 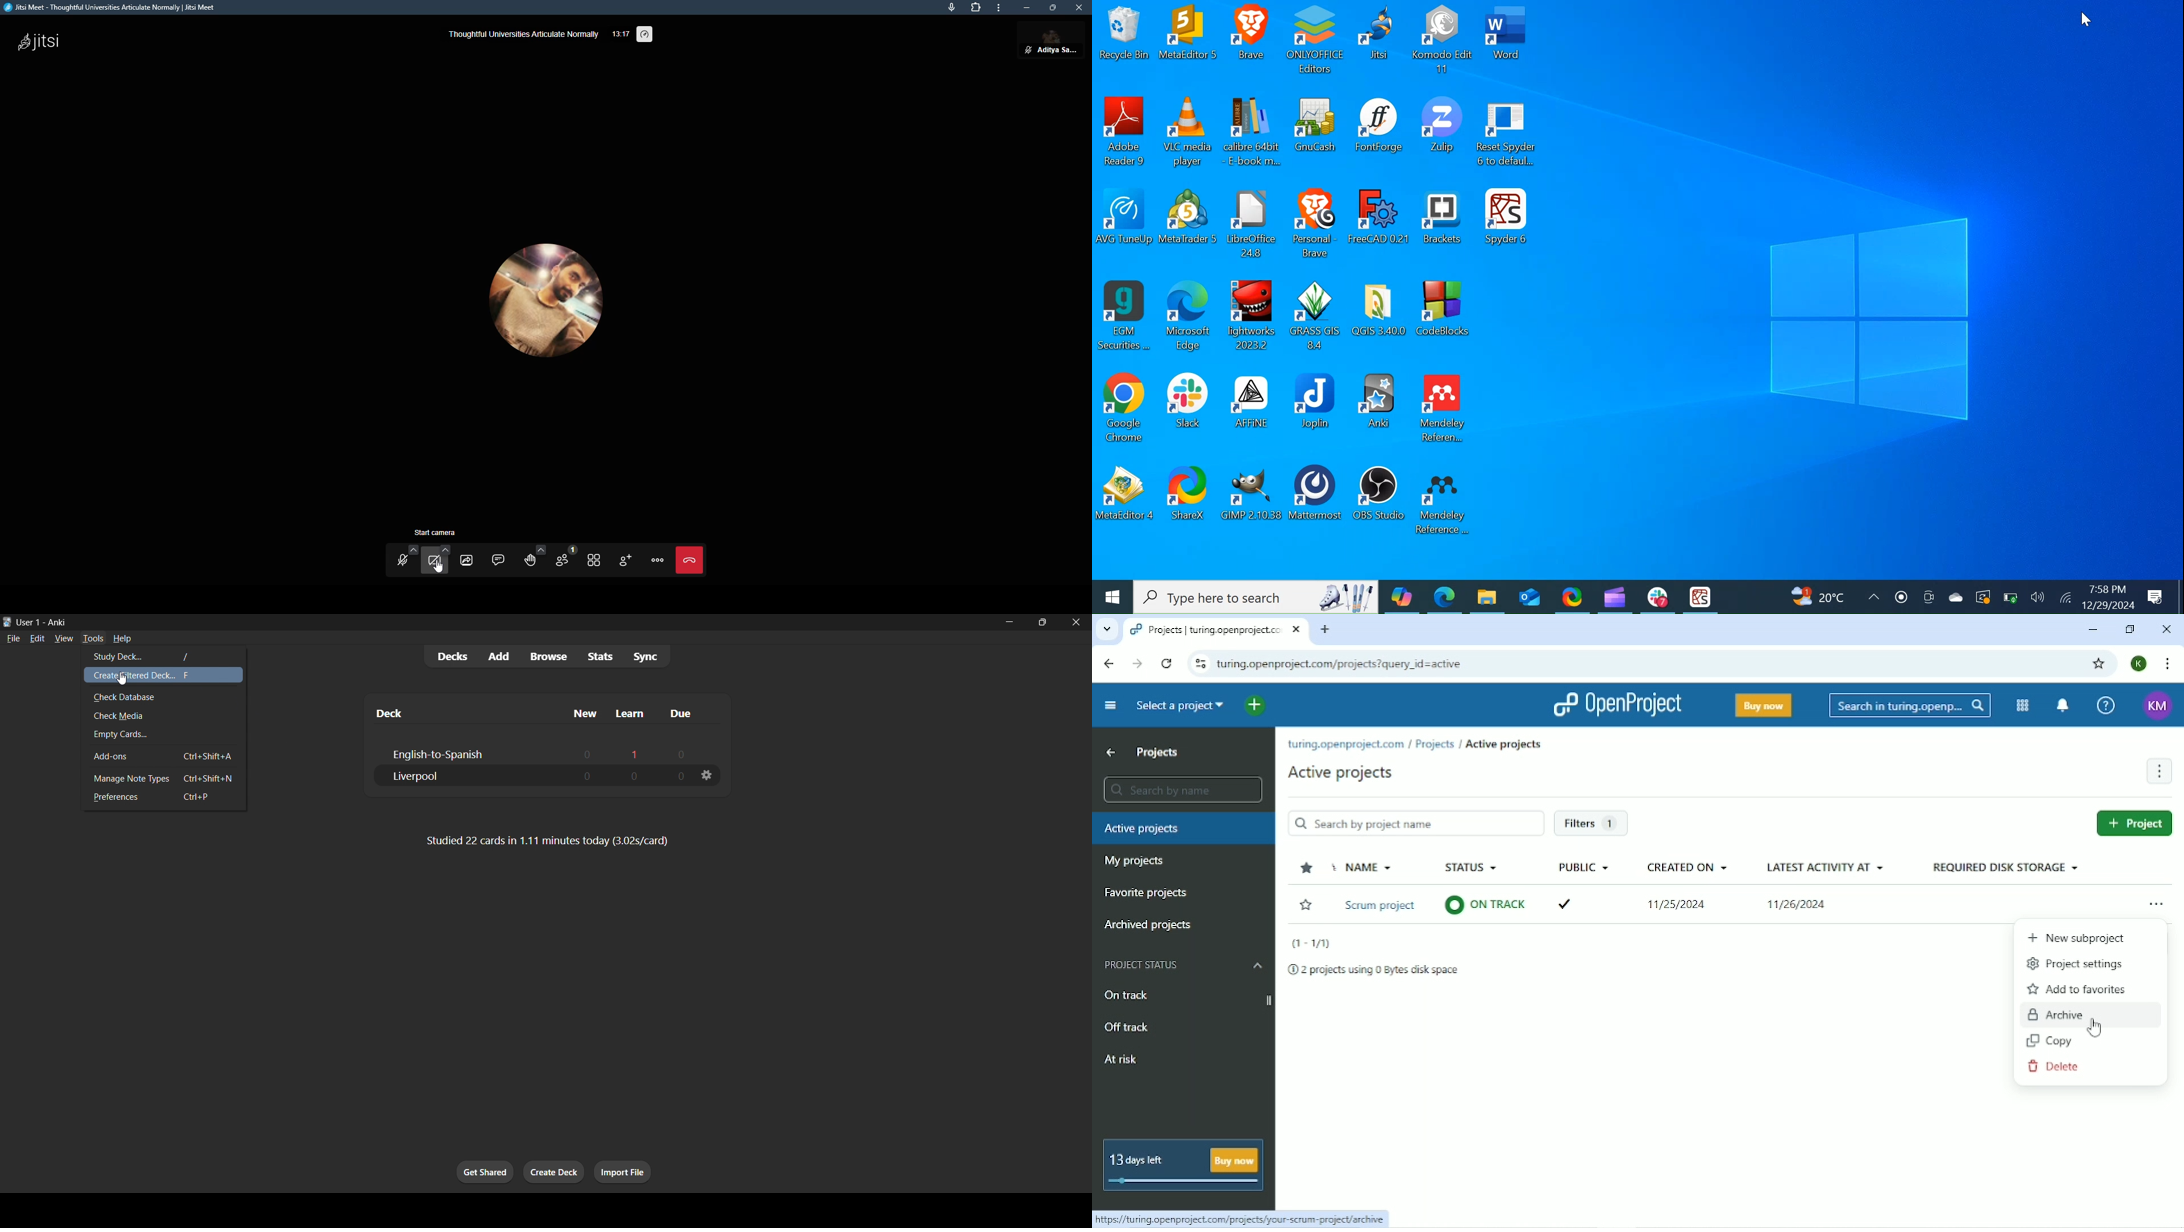 I want to click on Restart Update, so click(x=1982, y=597).